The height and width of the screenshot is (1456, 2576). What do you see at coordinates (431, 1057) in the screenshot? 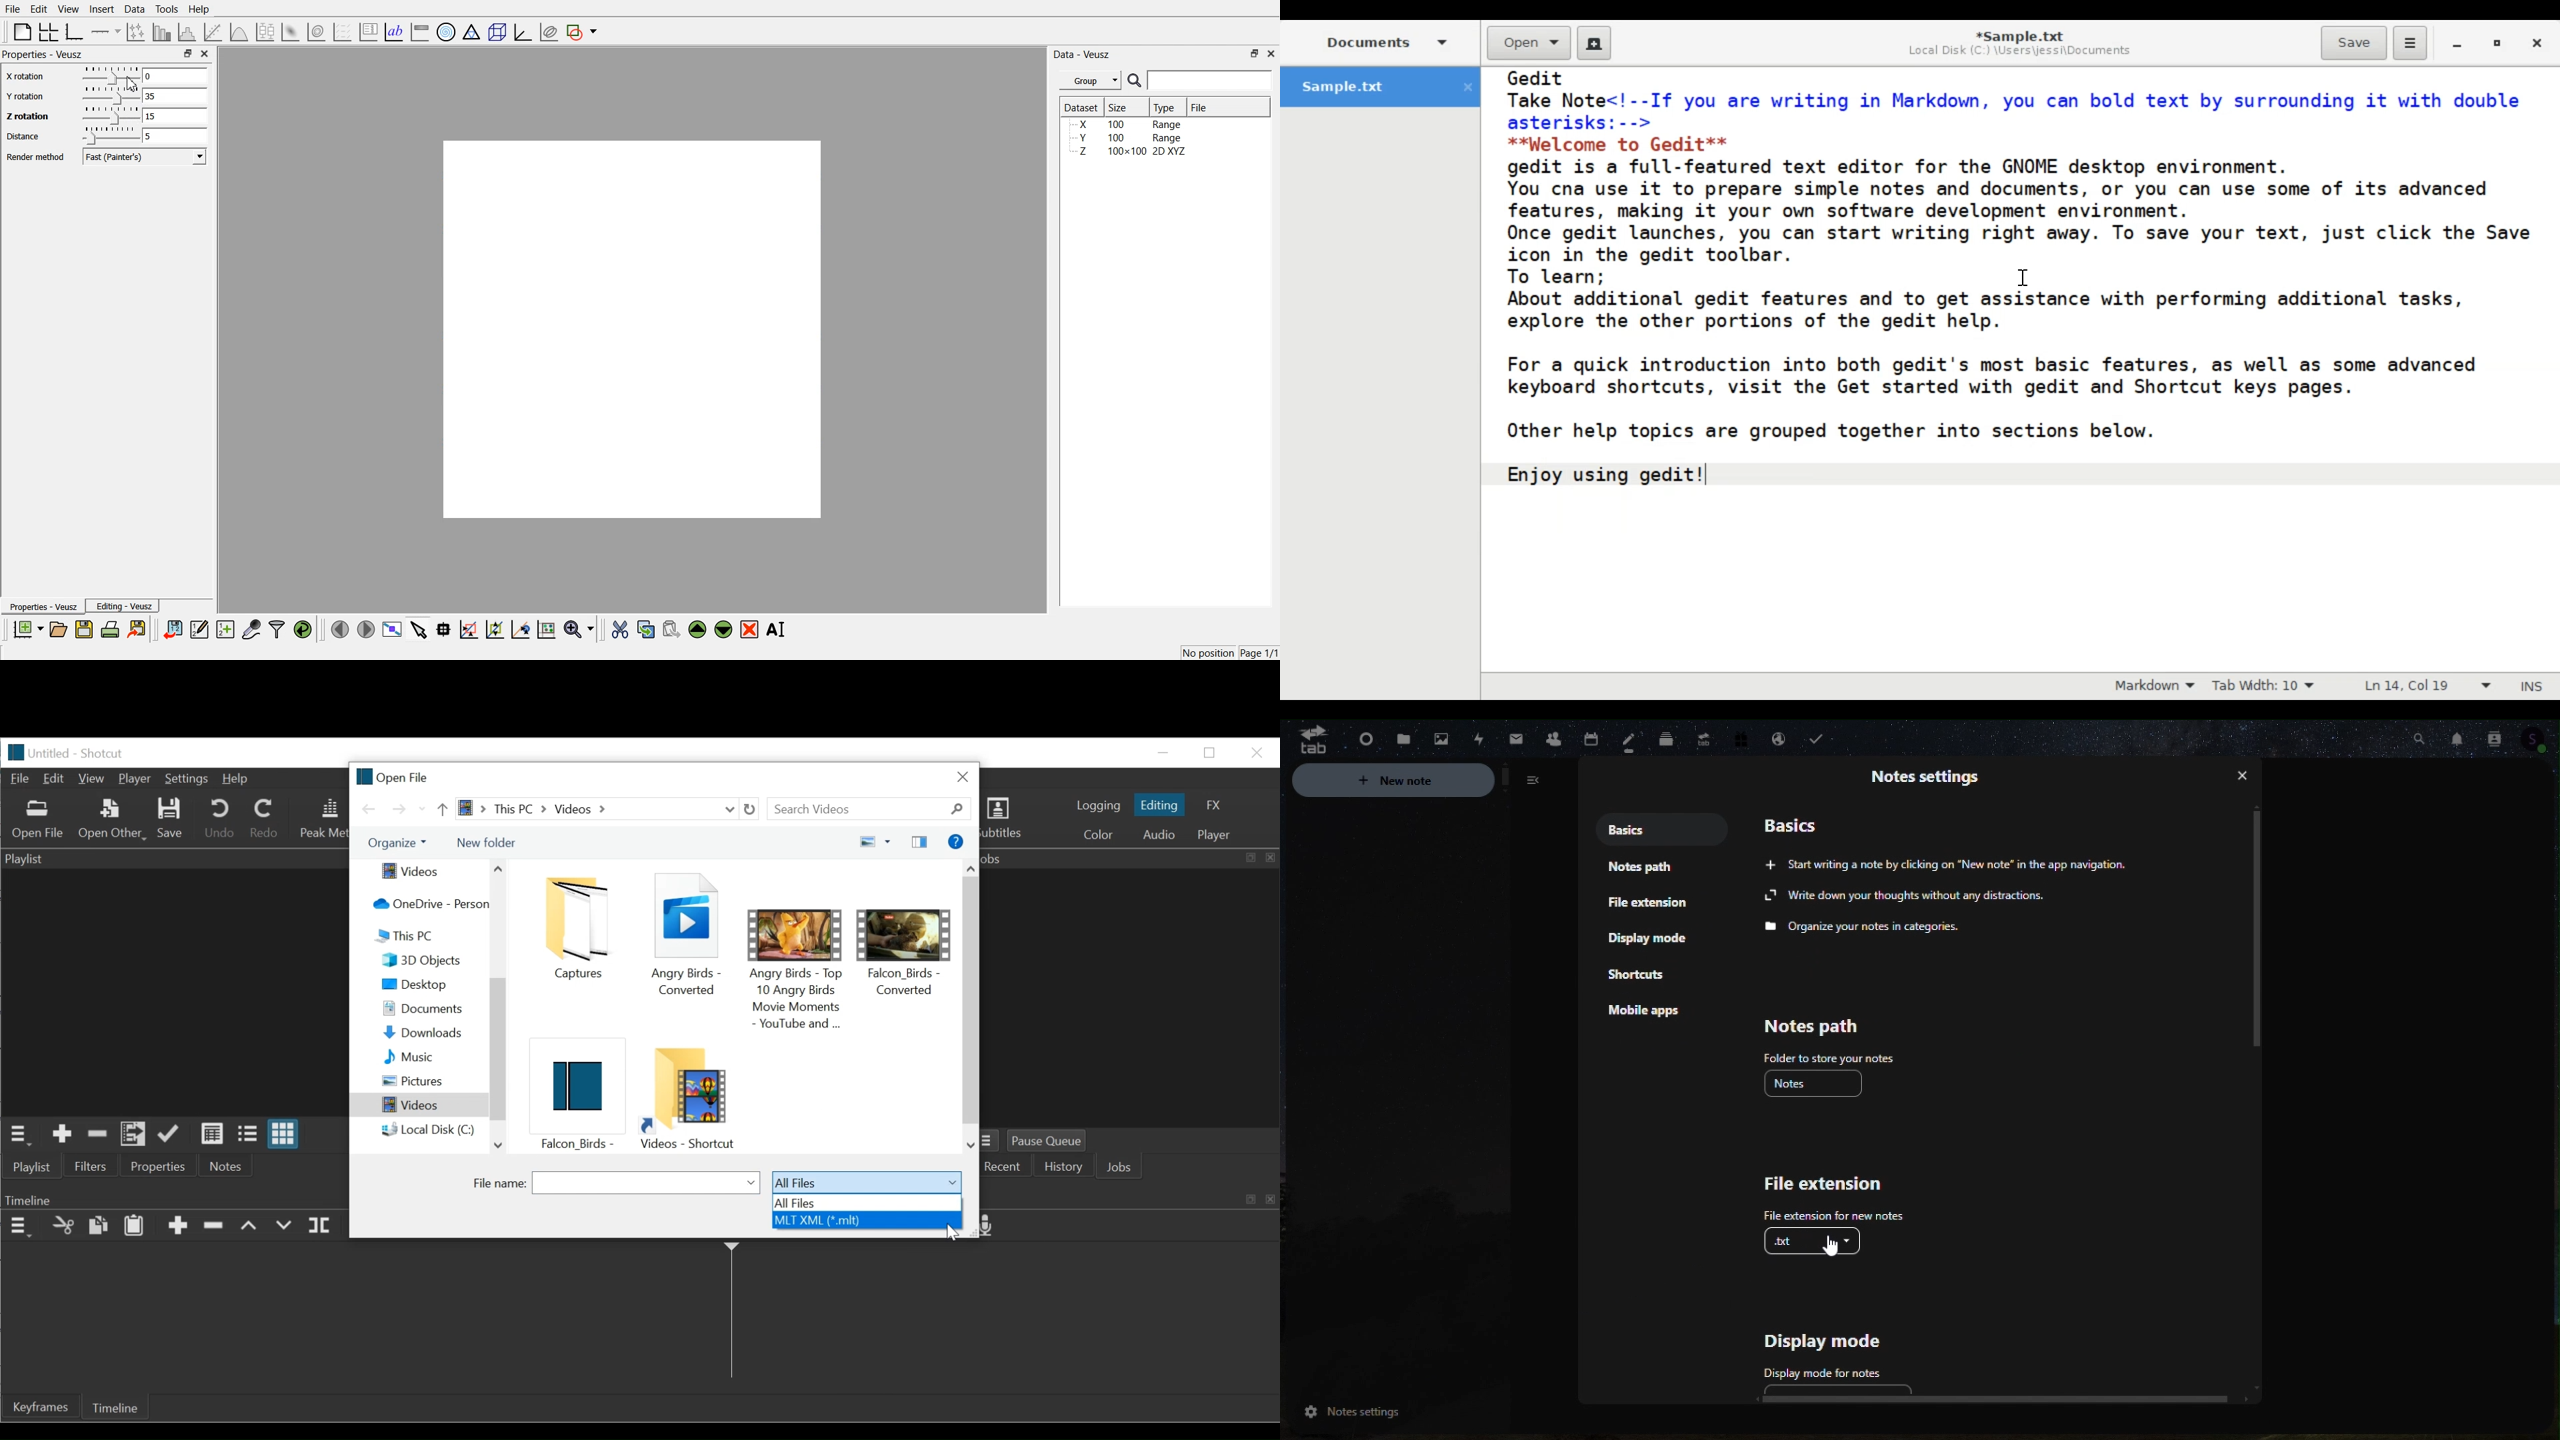
I see `Music` at bounding box center [431, 1057].